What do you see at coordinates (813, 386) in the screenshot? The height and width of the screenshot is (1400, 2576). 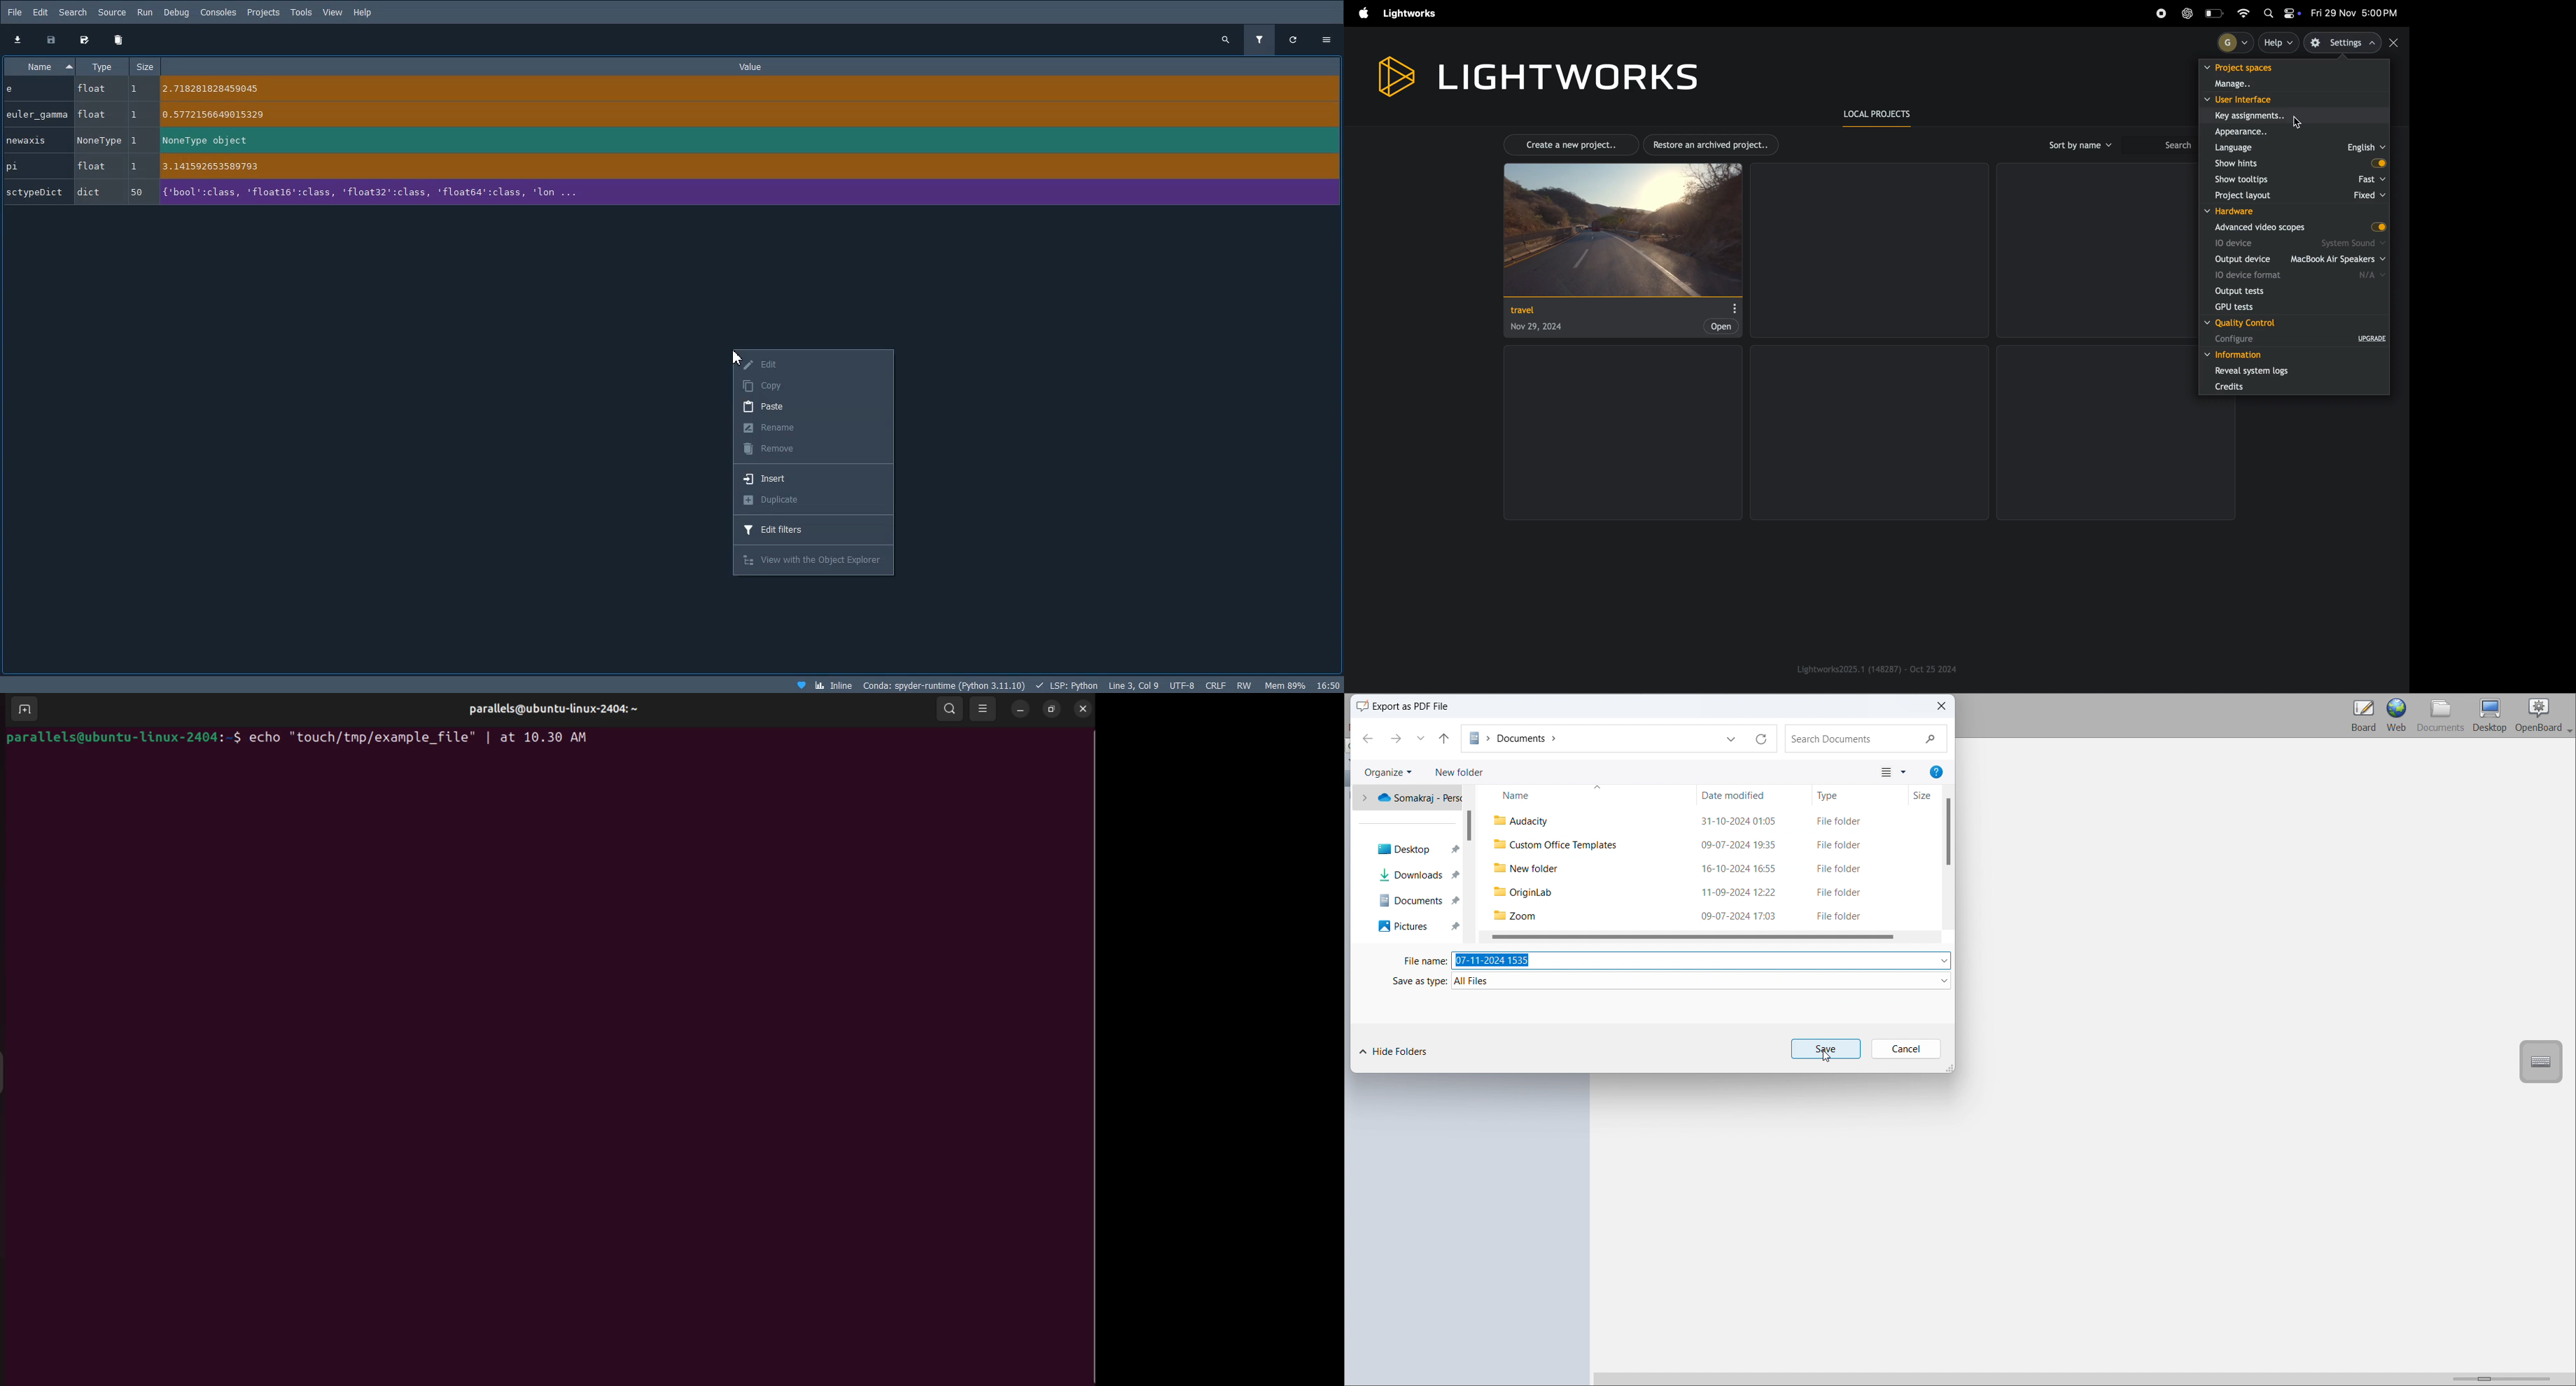 I see `Copy` at bounding box center [813, 386].